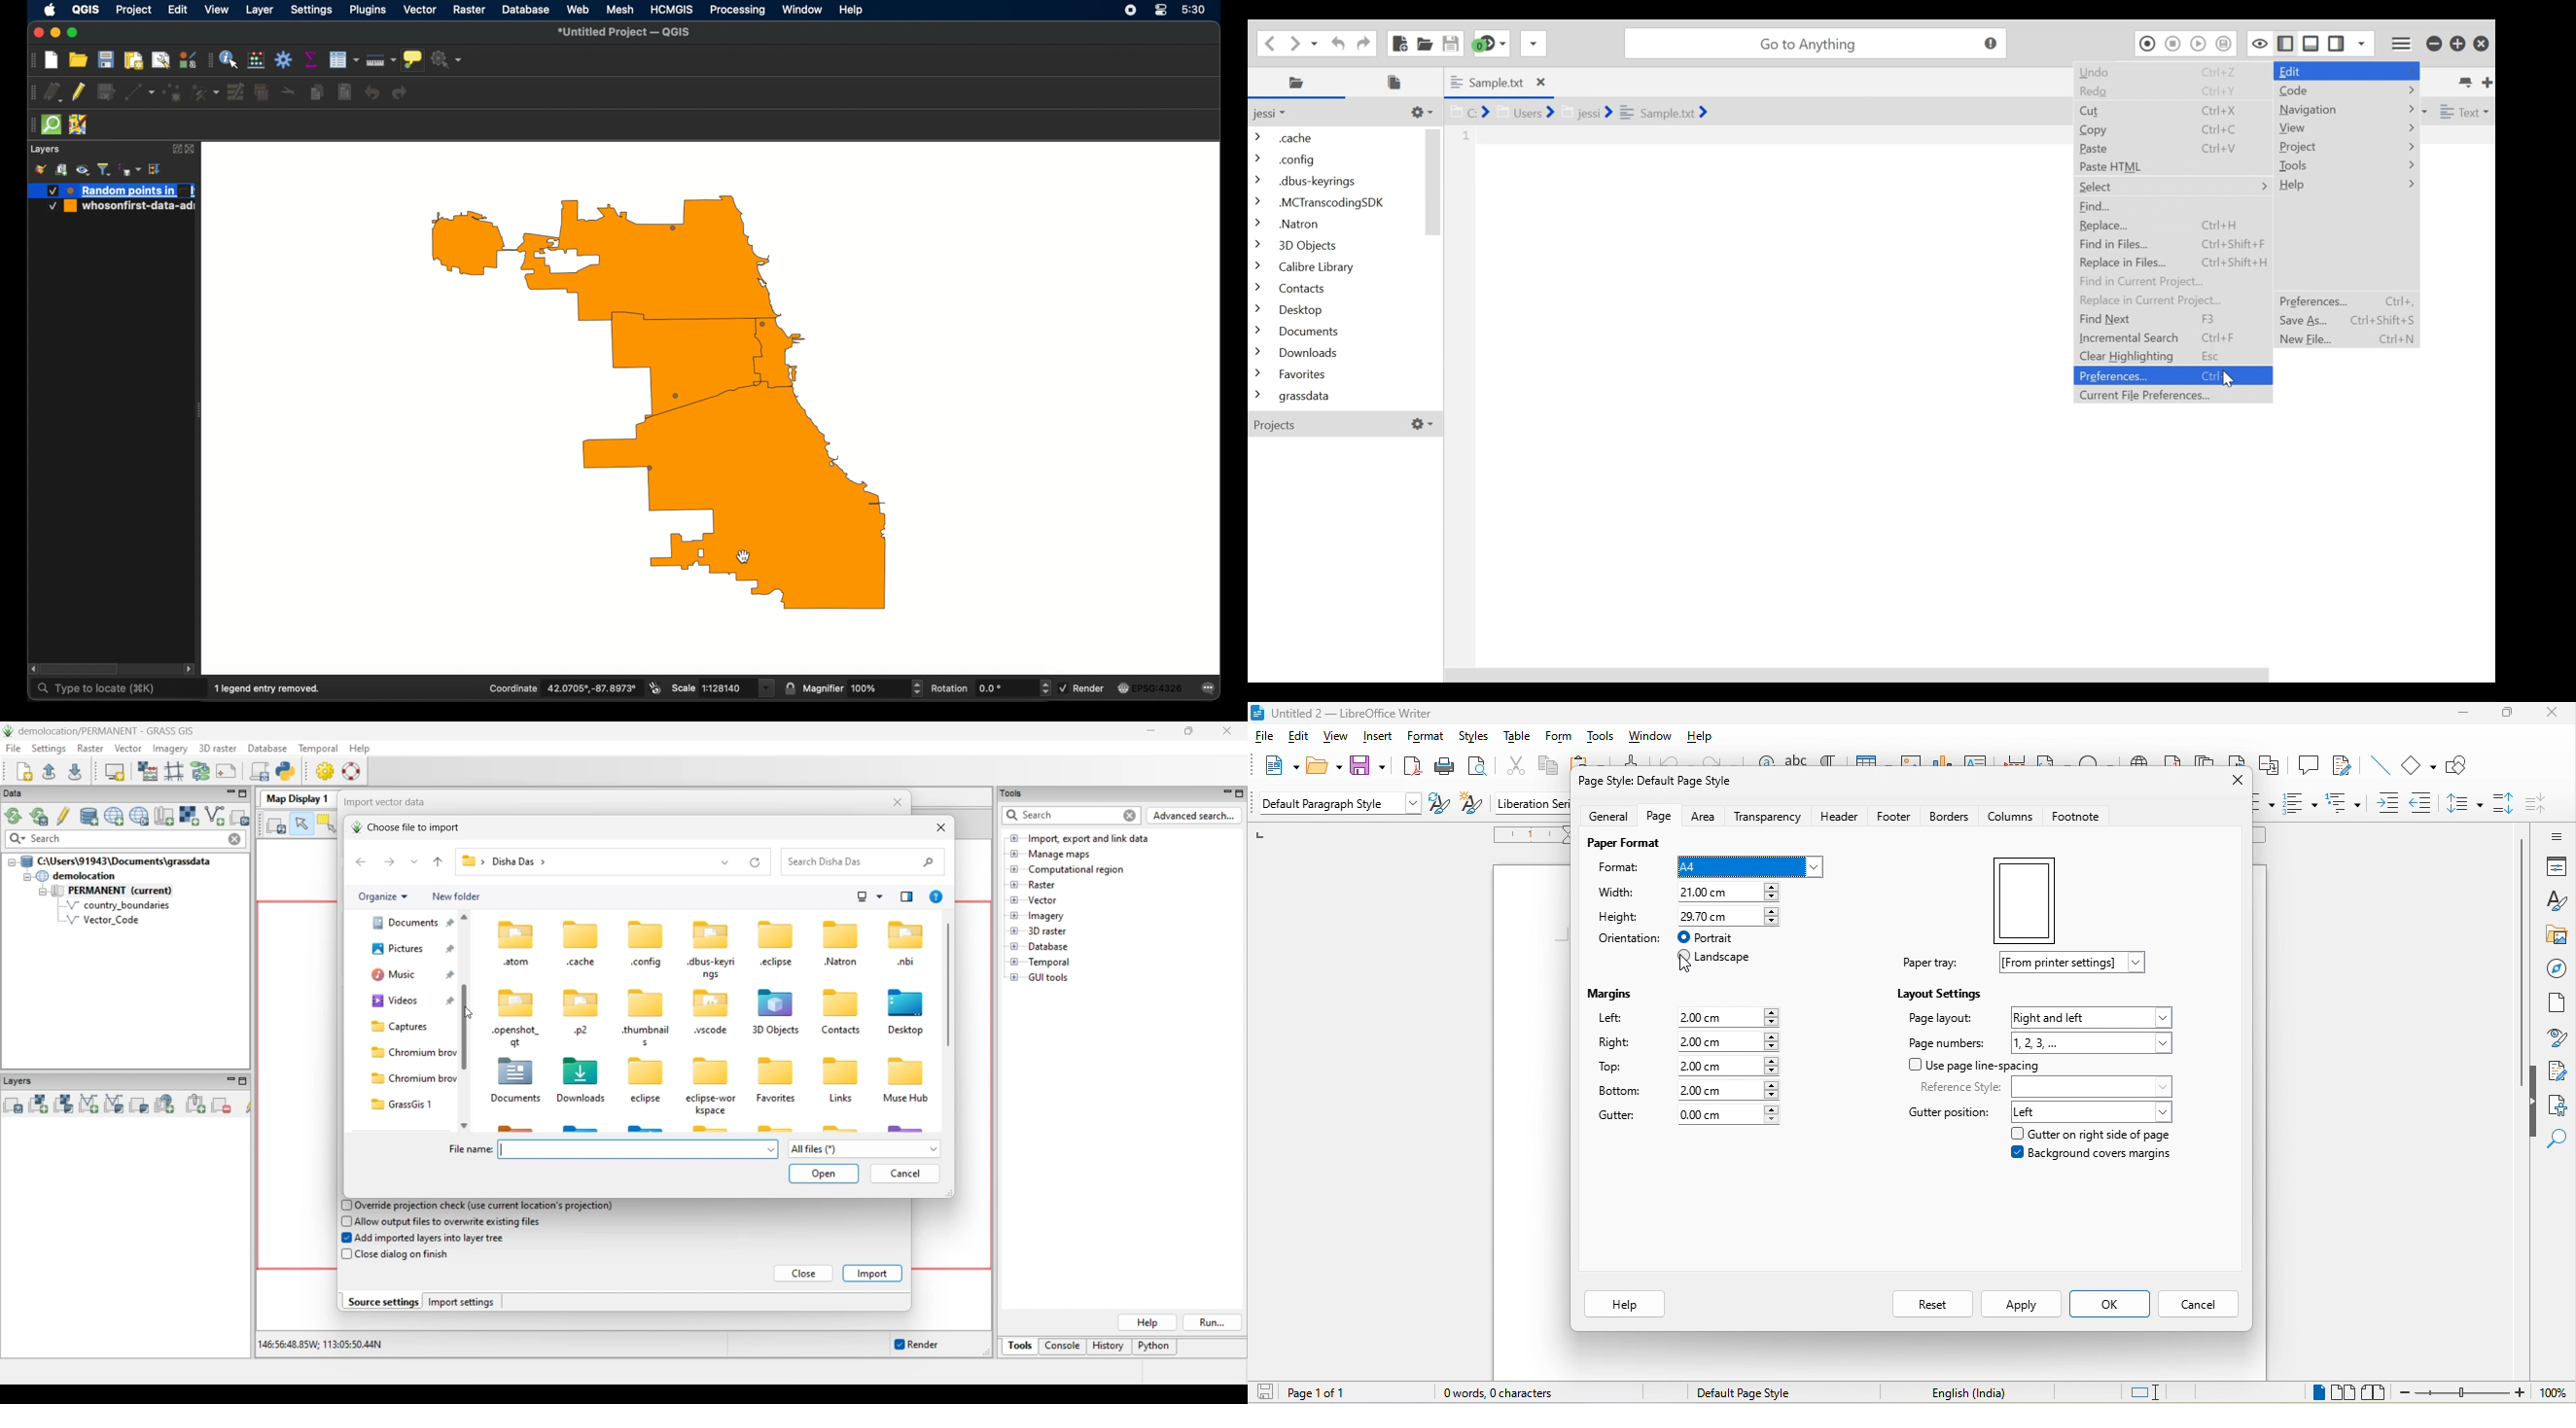 This screenshot has width=2576, height=1428. Describe the element at coordinates (1969, 1394) in the screenshot. I see `English (India)` at that location.